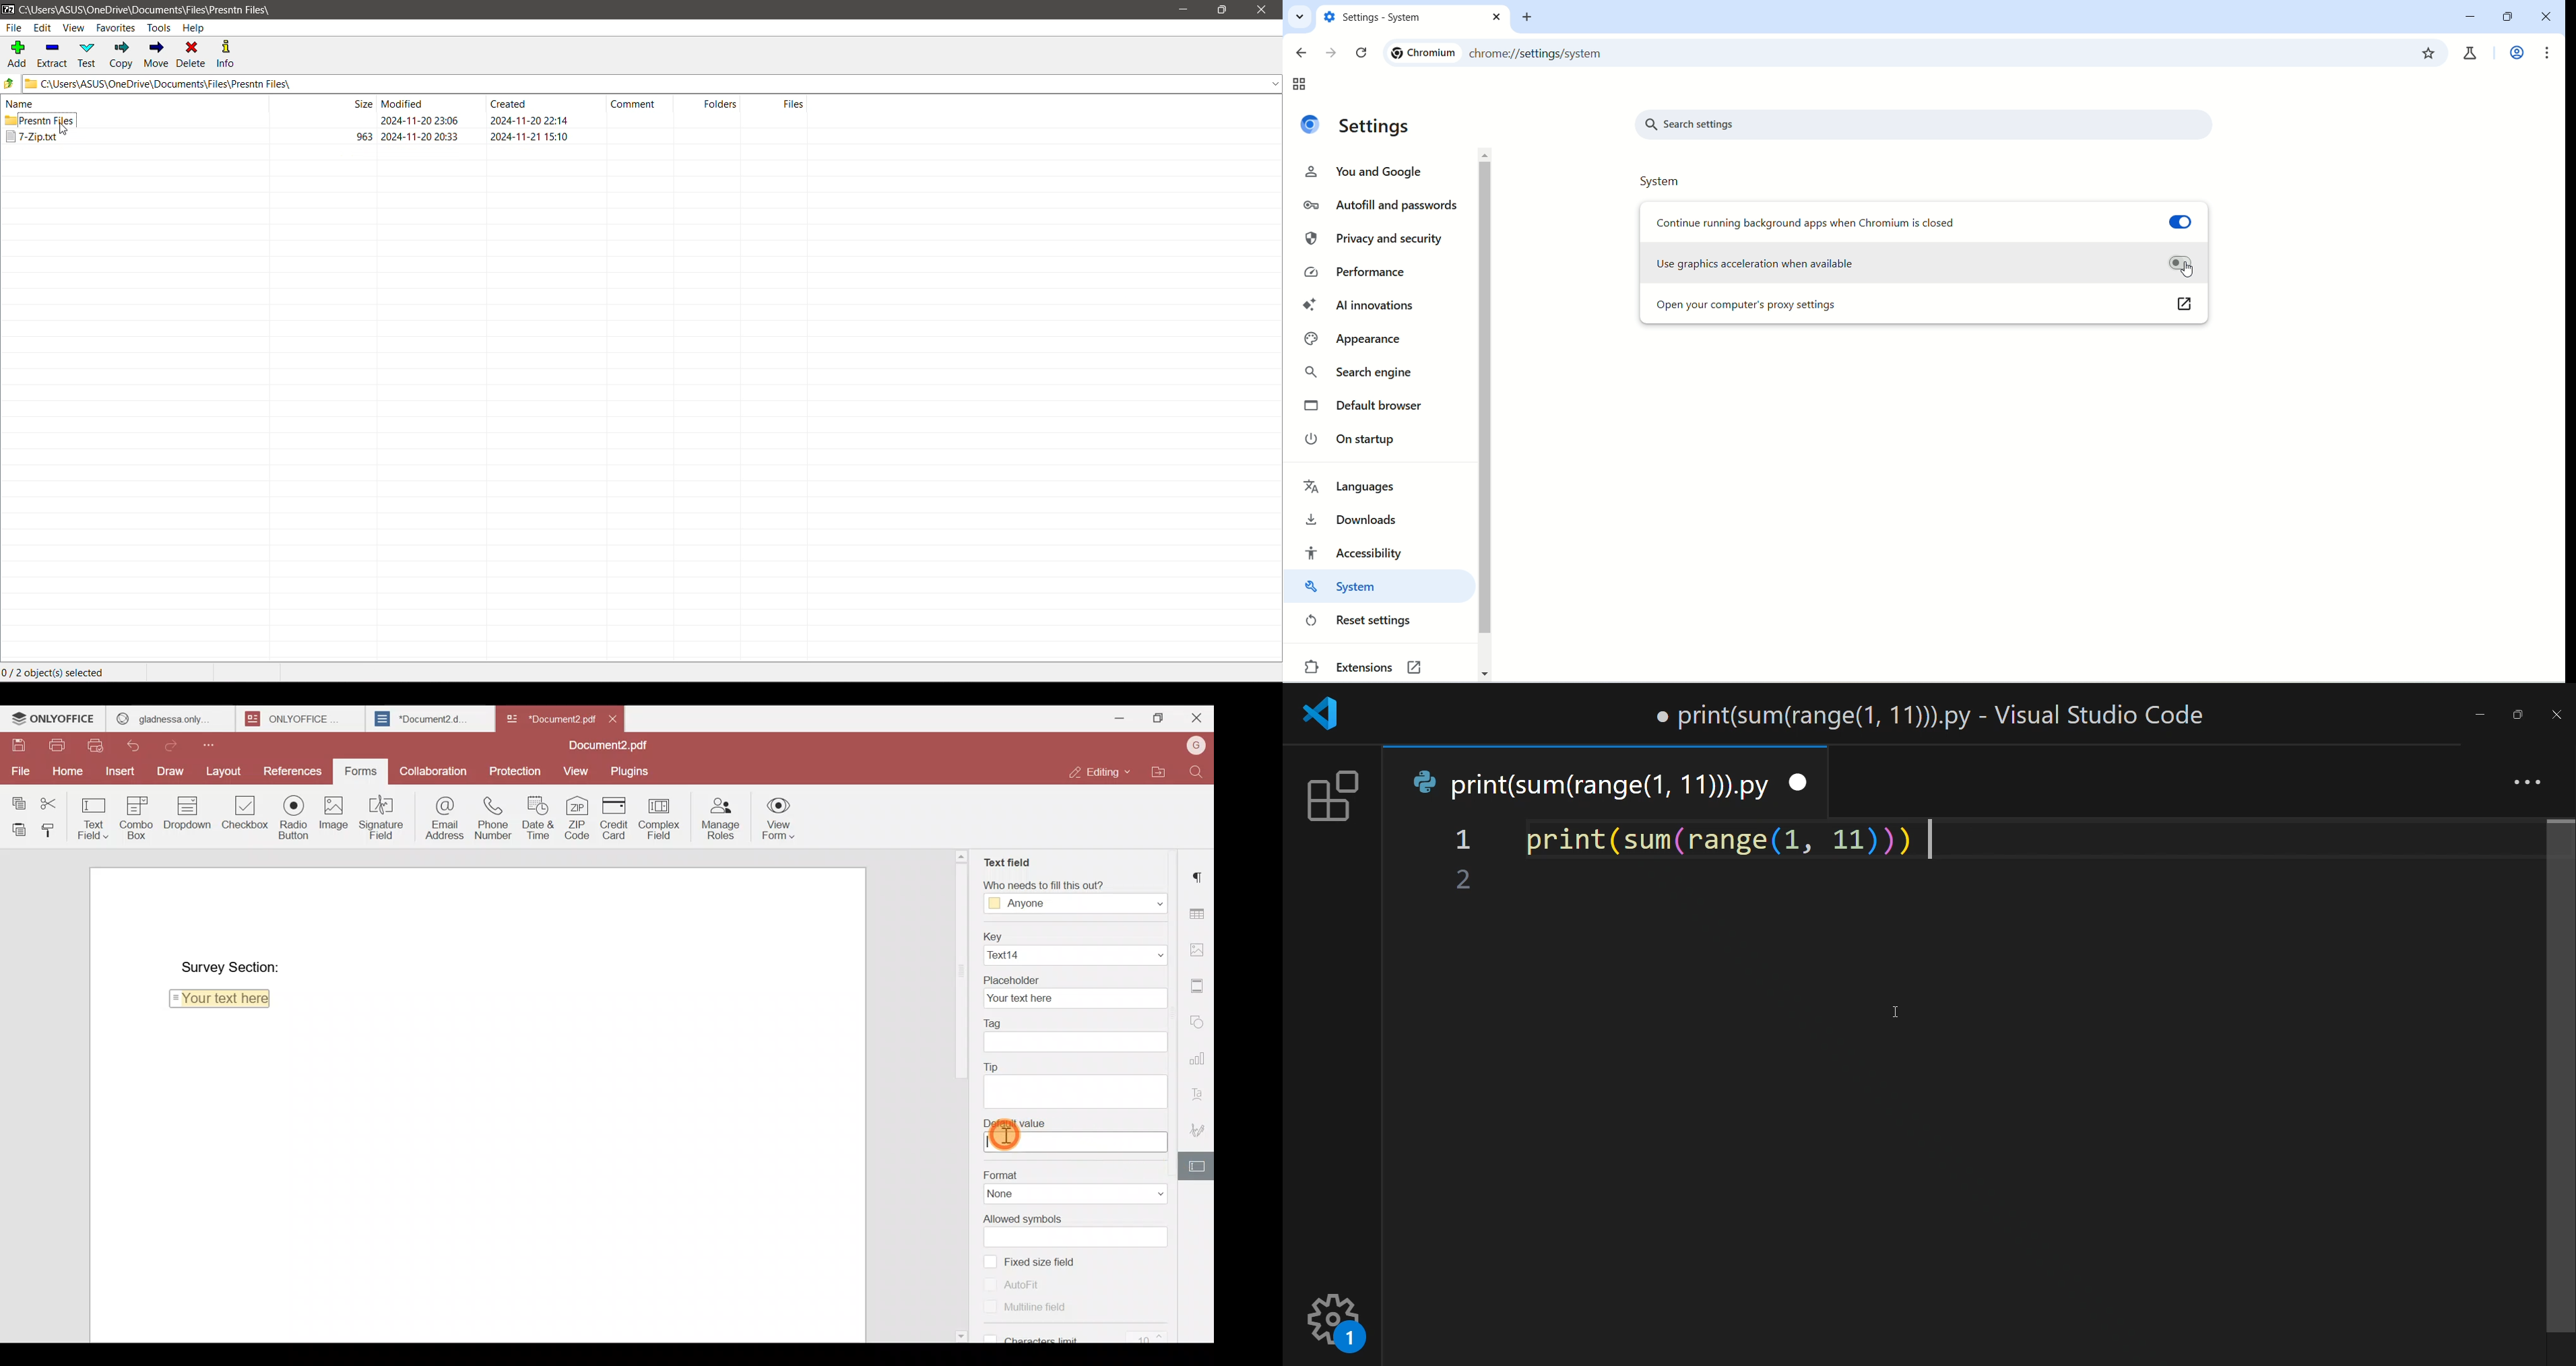 This screenshot has height=1372, width=2576. Describe the element at coordinates (170, 771) in the screenshot. I see `Draw` at that location.